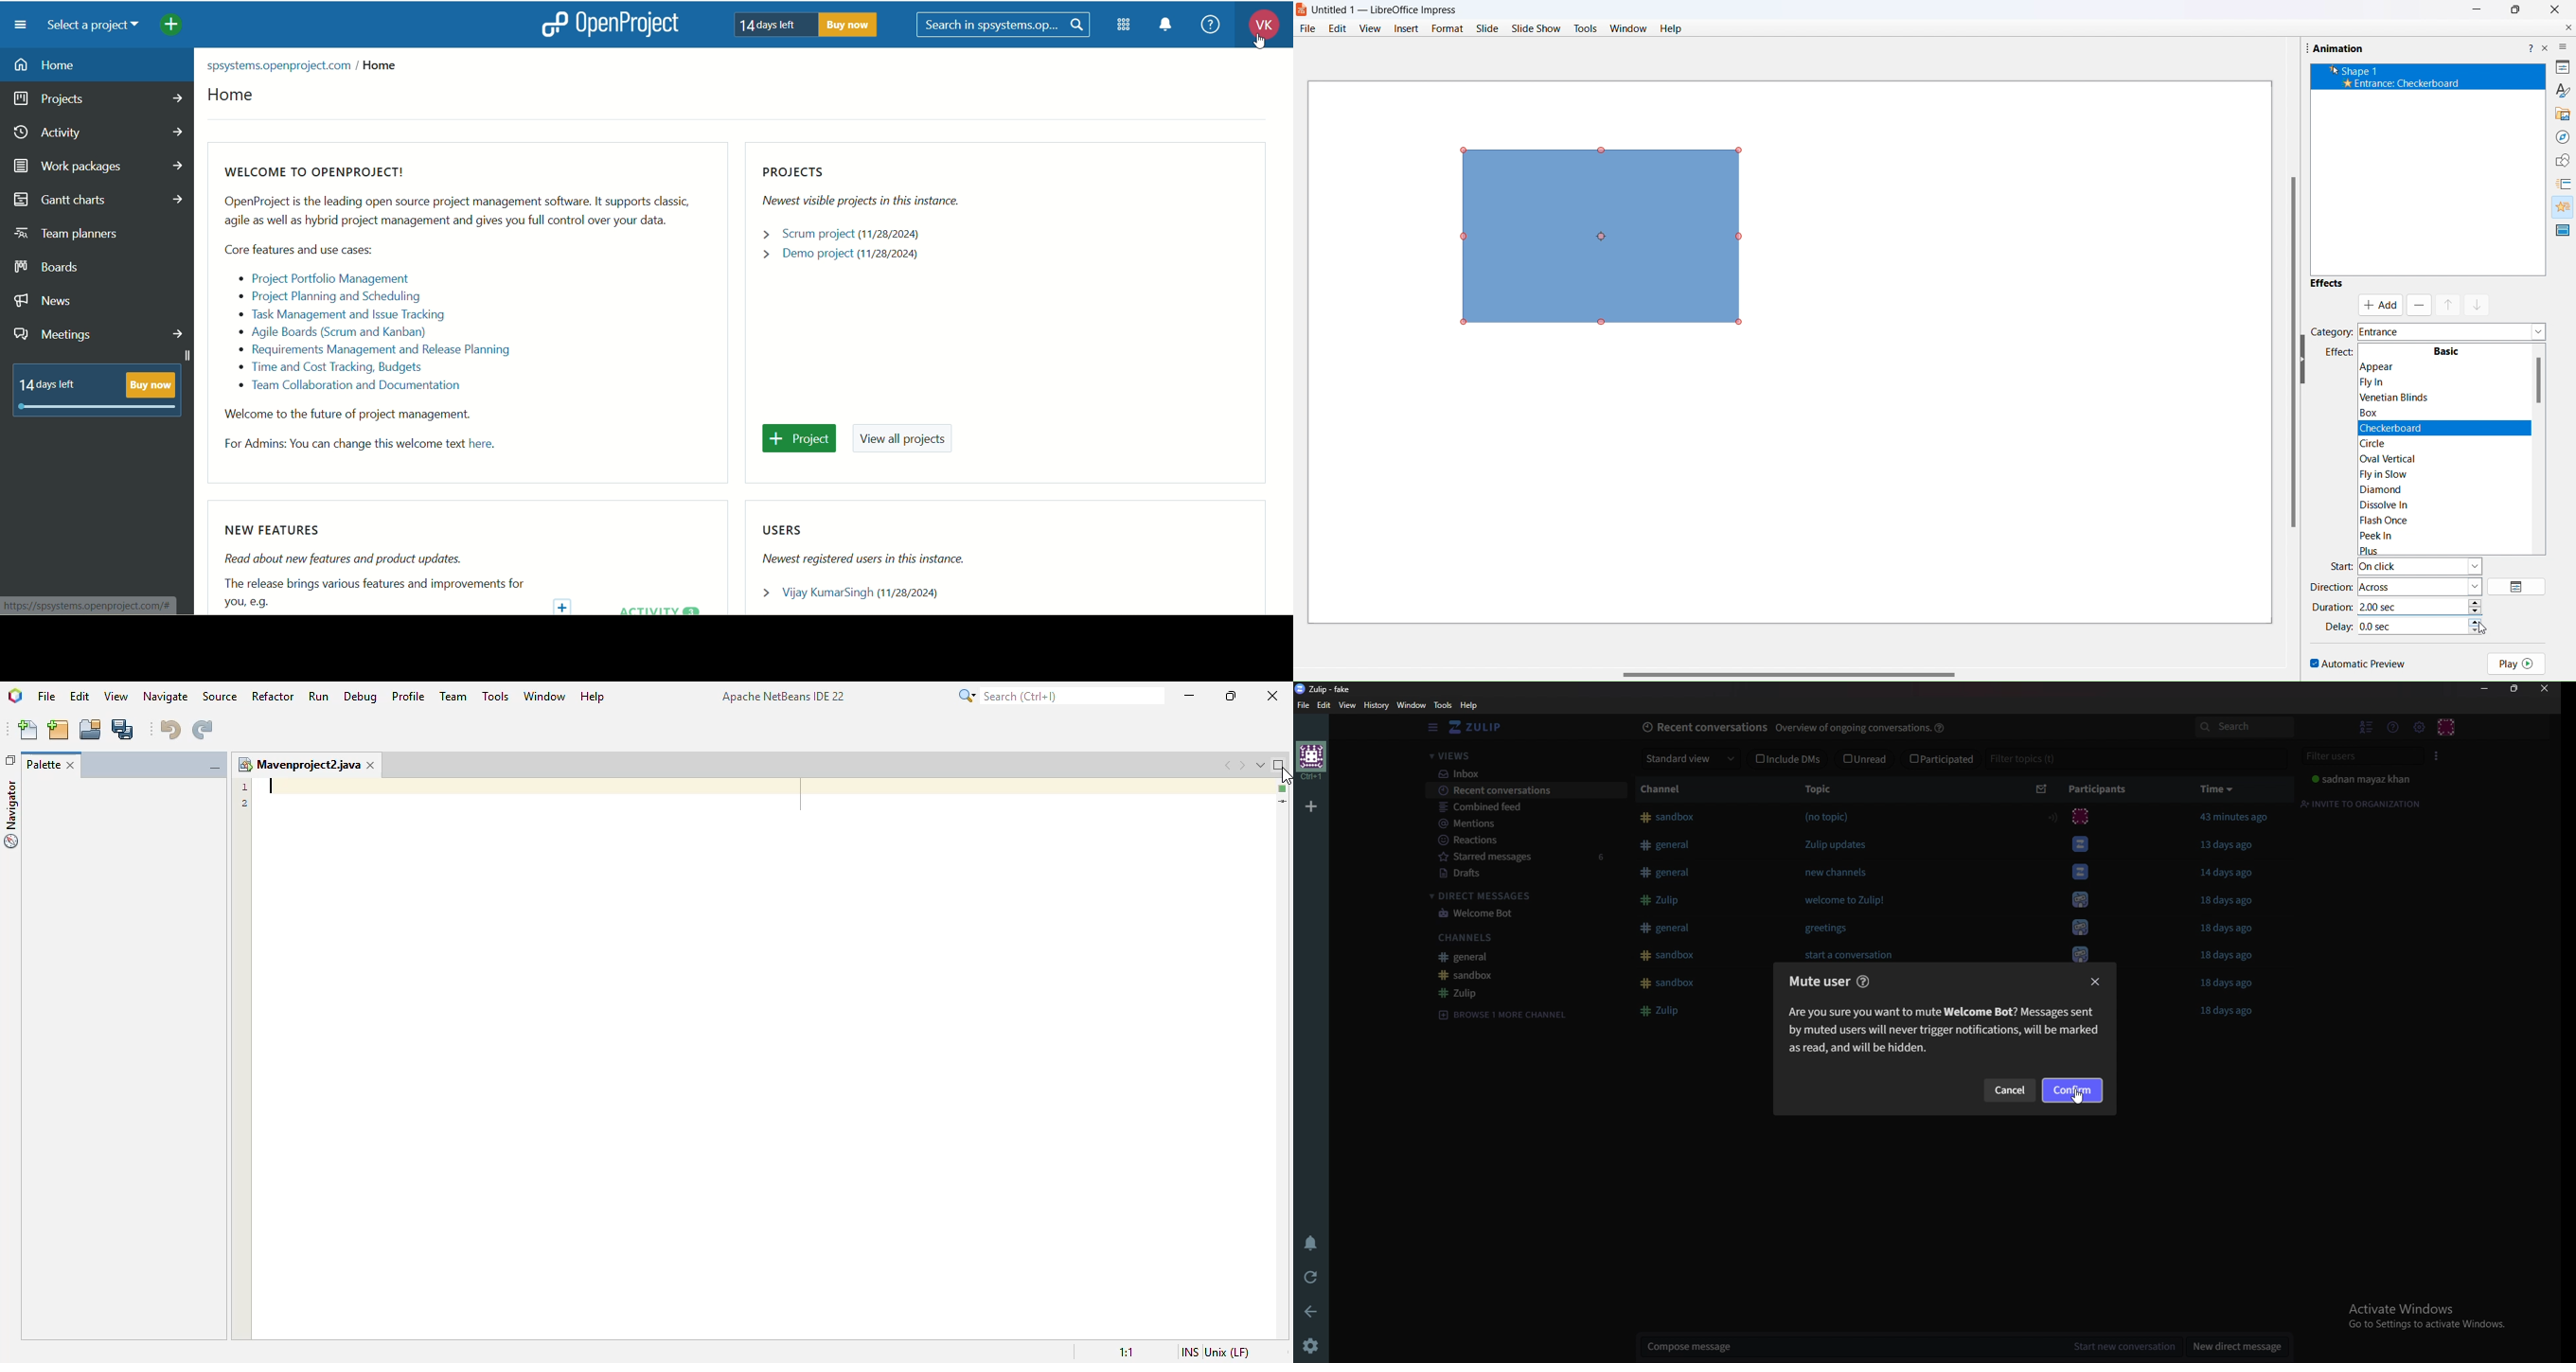 Image resolution: width=2576 pixels, height=1372 pixels. I want to click on menu, so click(21, 25).